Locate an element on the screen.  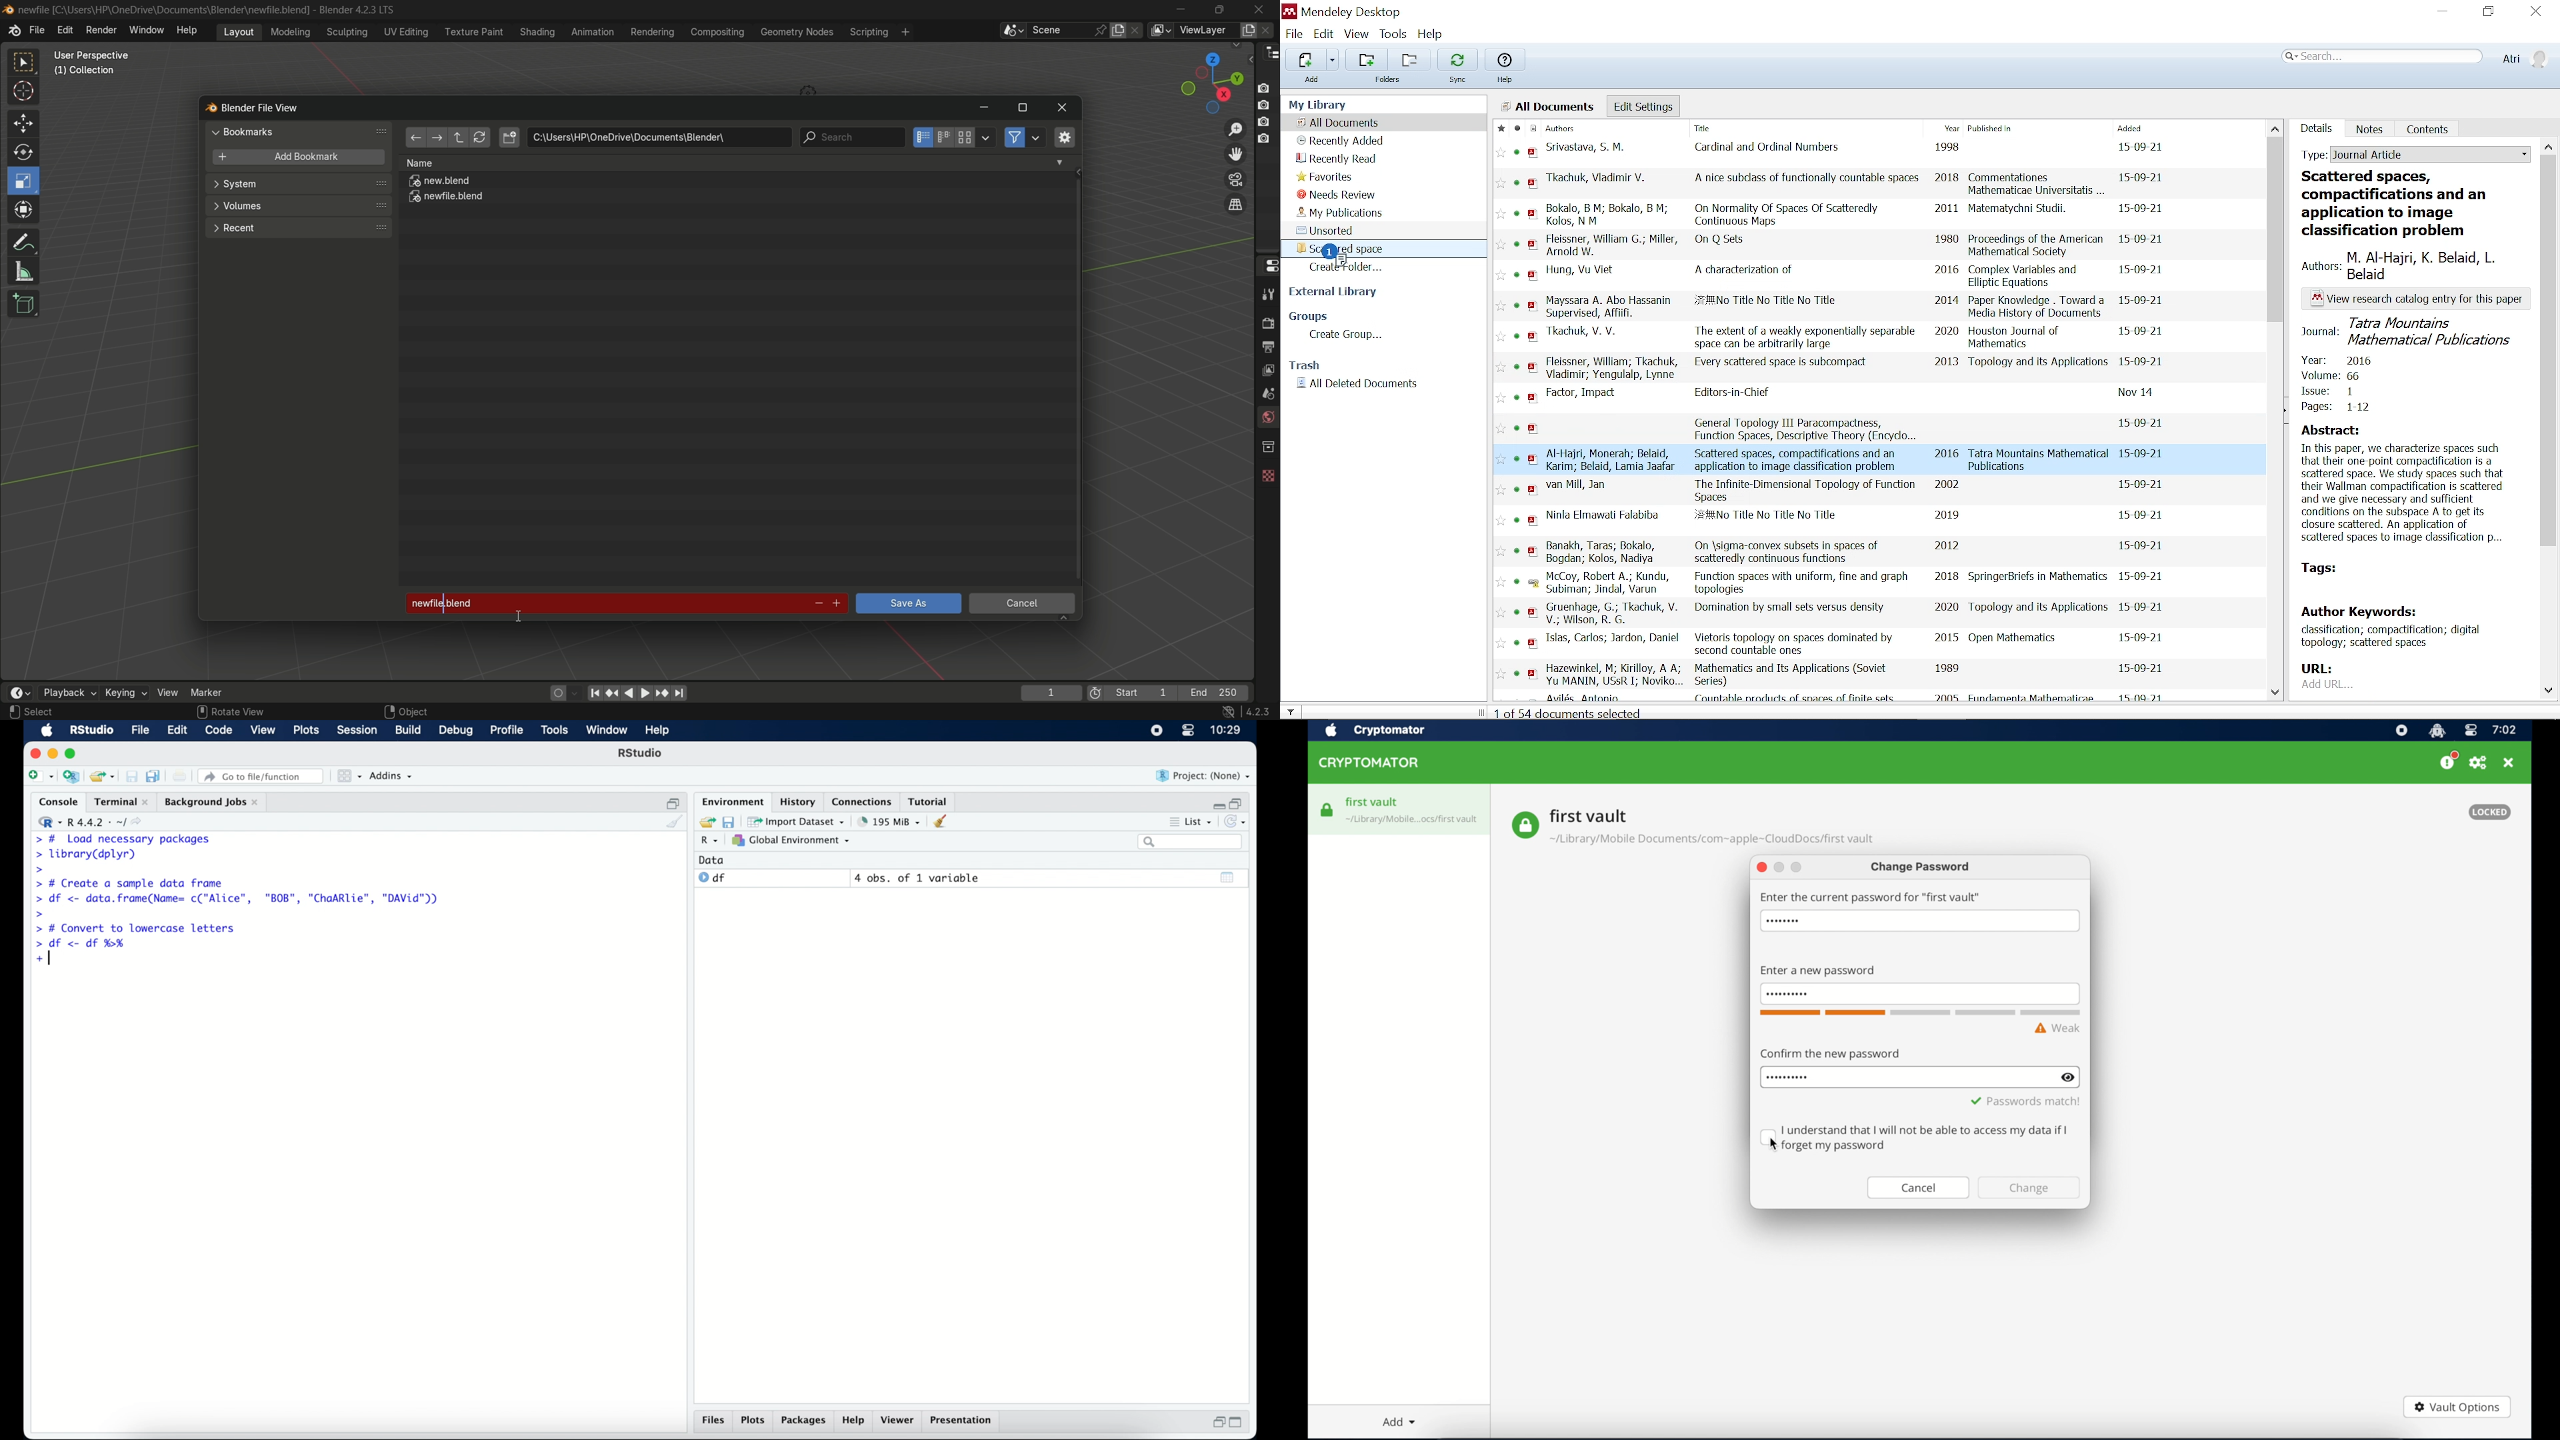
vault options is located at coordinates (2457, 1409).